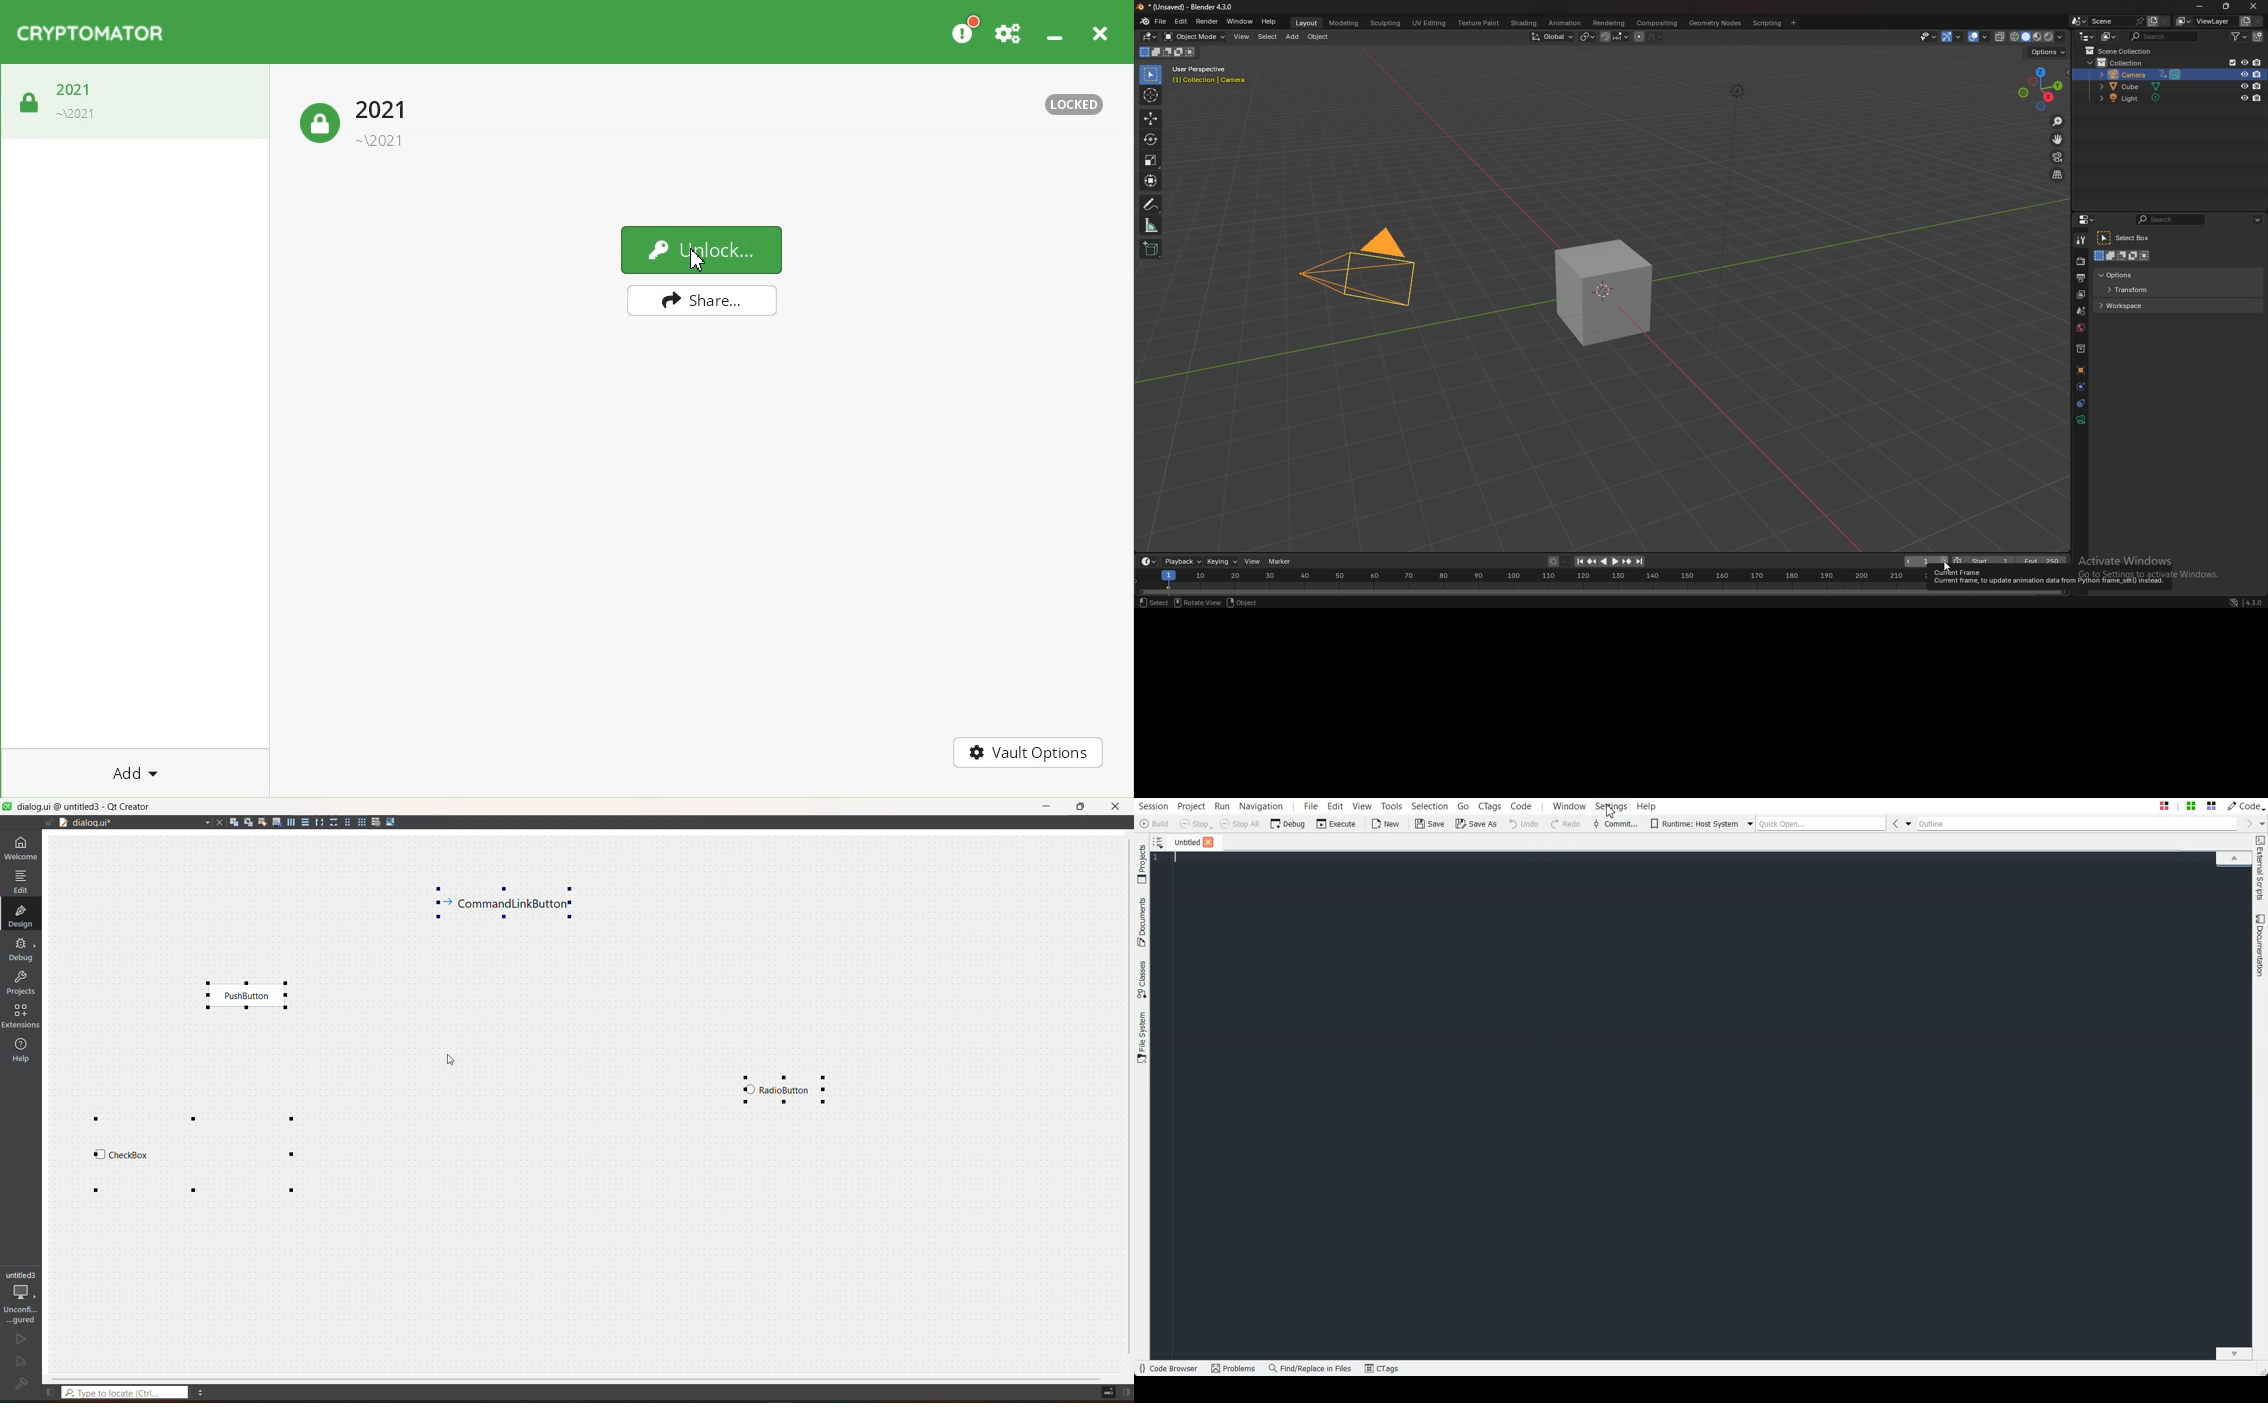  What do you see at coordinates (1126, 1387) in the screenshot?
I see `show right sidebar` at bounding box center [1126, 1387].